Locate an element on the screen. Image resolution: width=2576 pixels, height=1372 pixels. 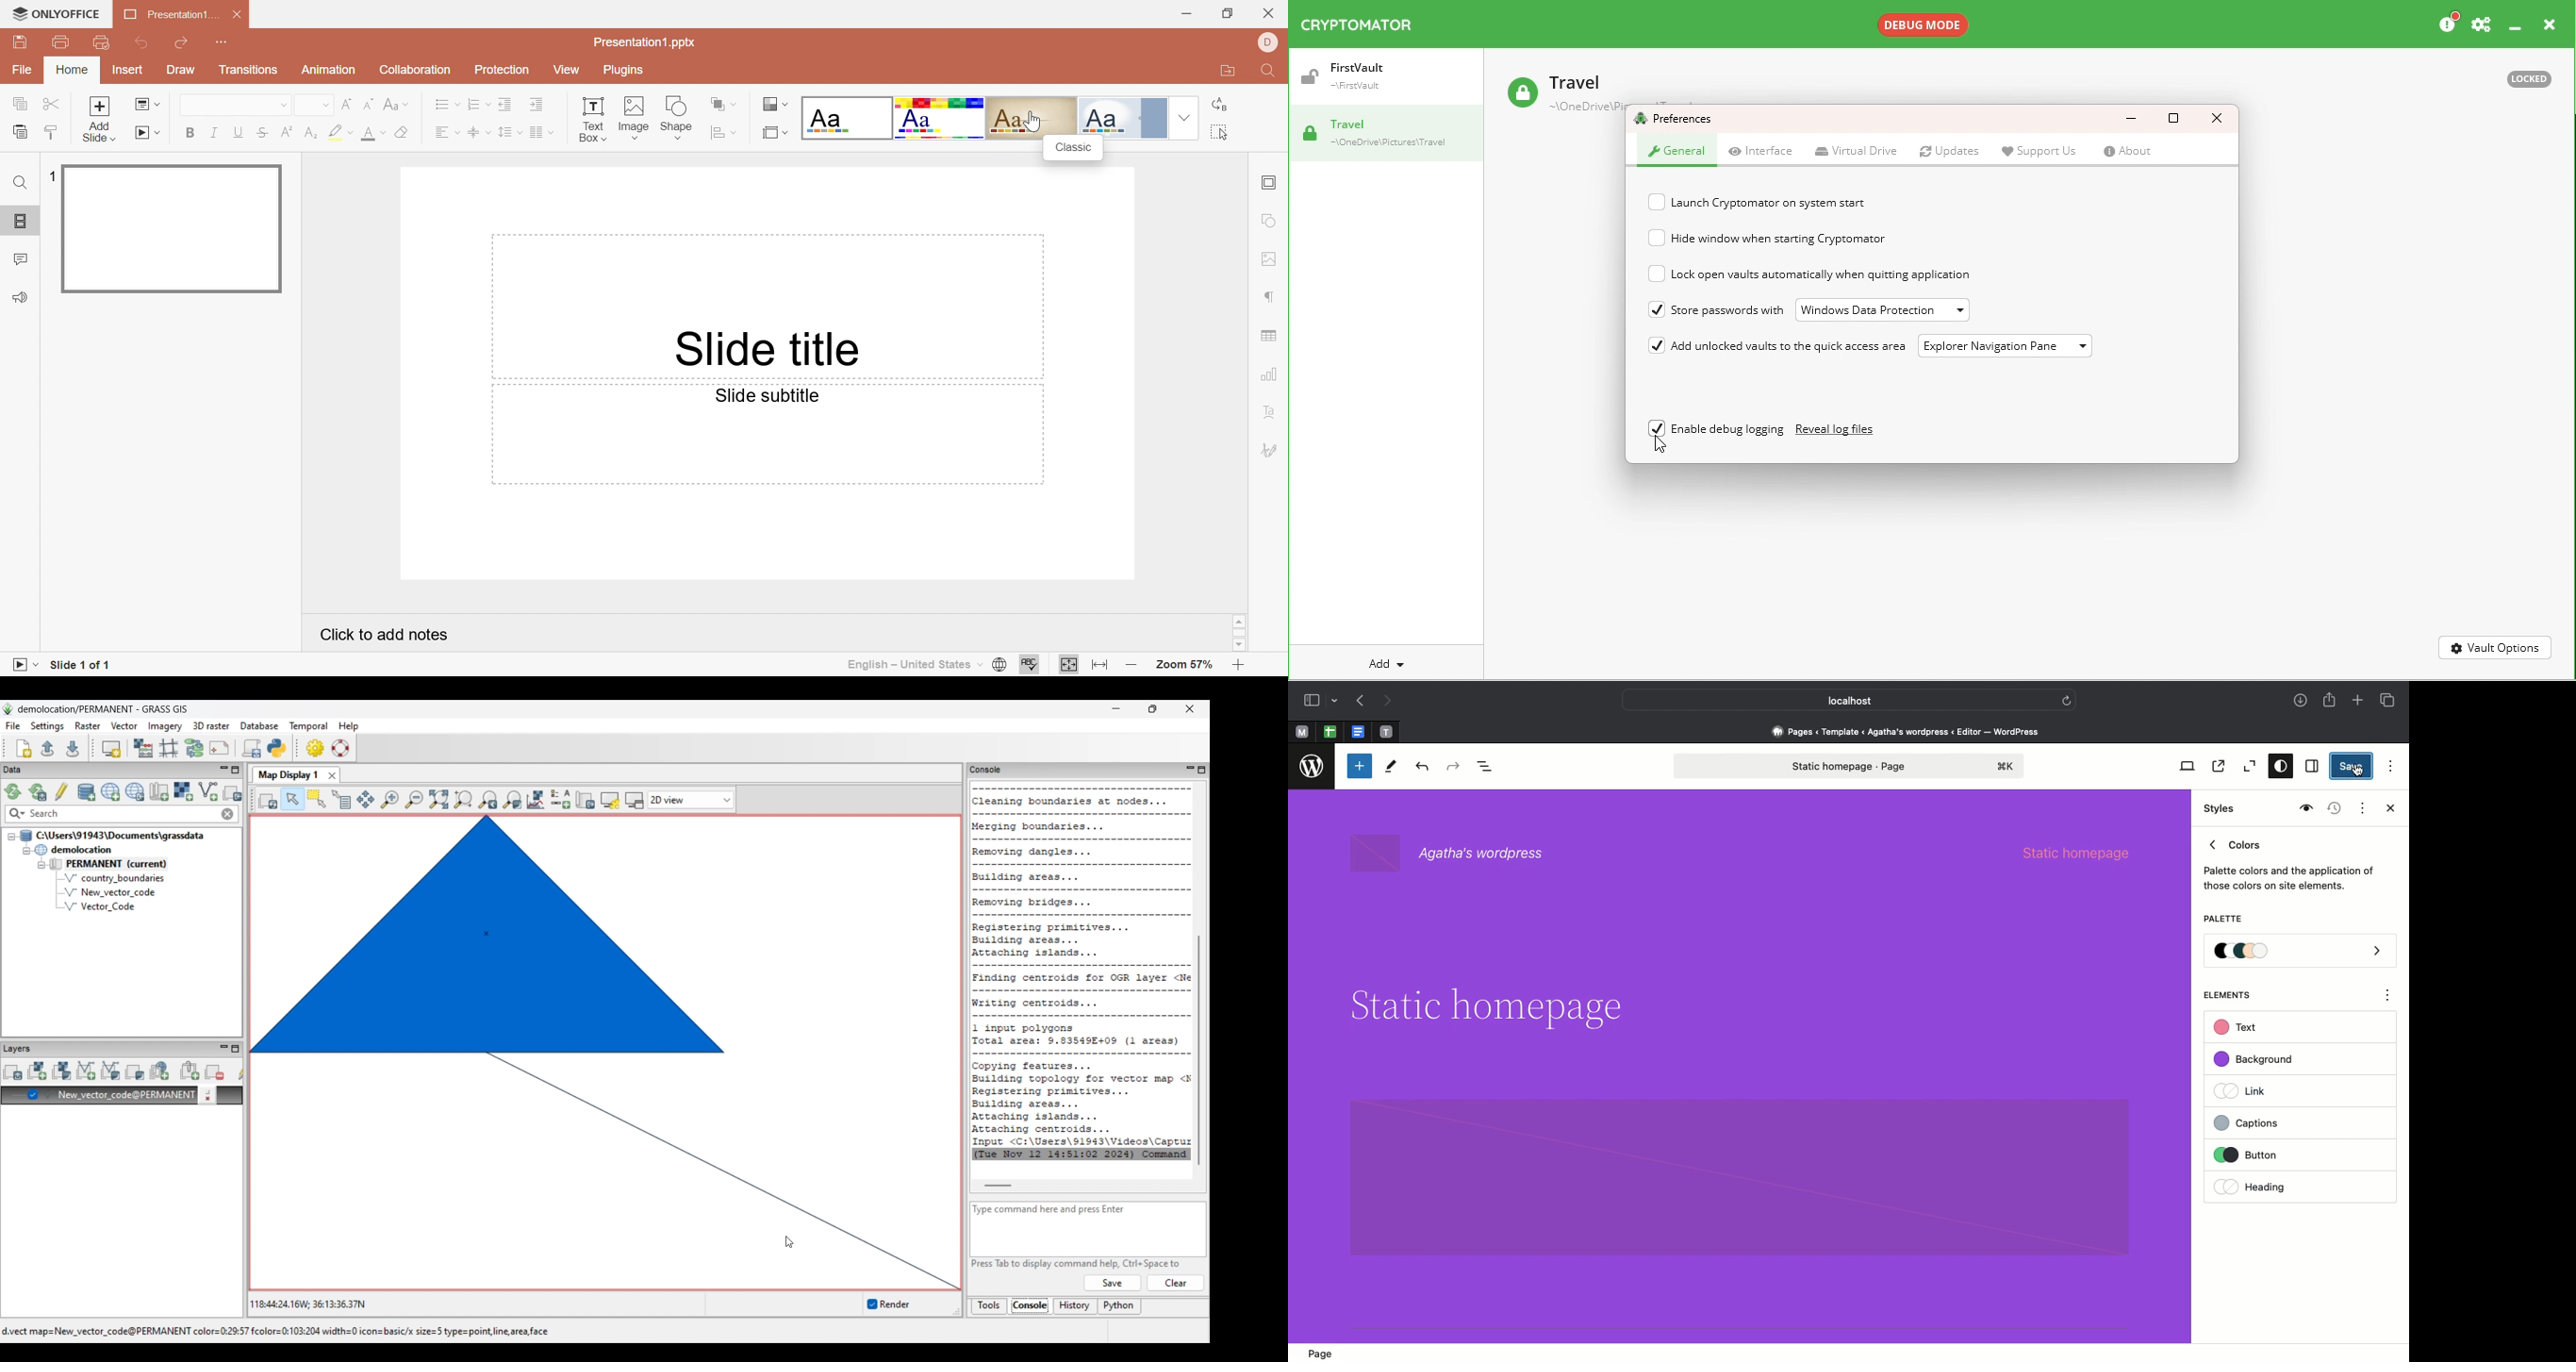
Pinned tab is located at coordinates (1360, 732).